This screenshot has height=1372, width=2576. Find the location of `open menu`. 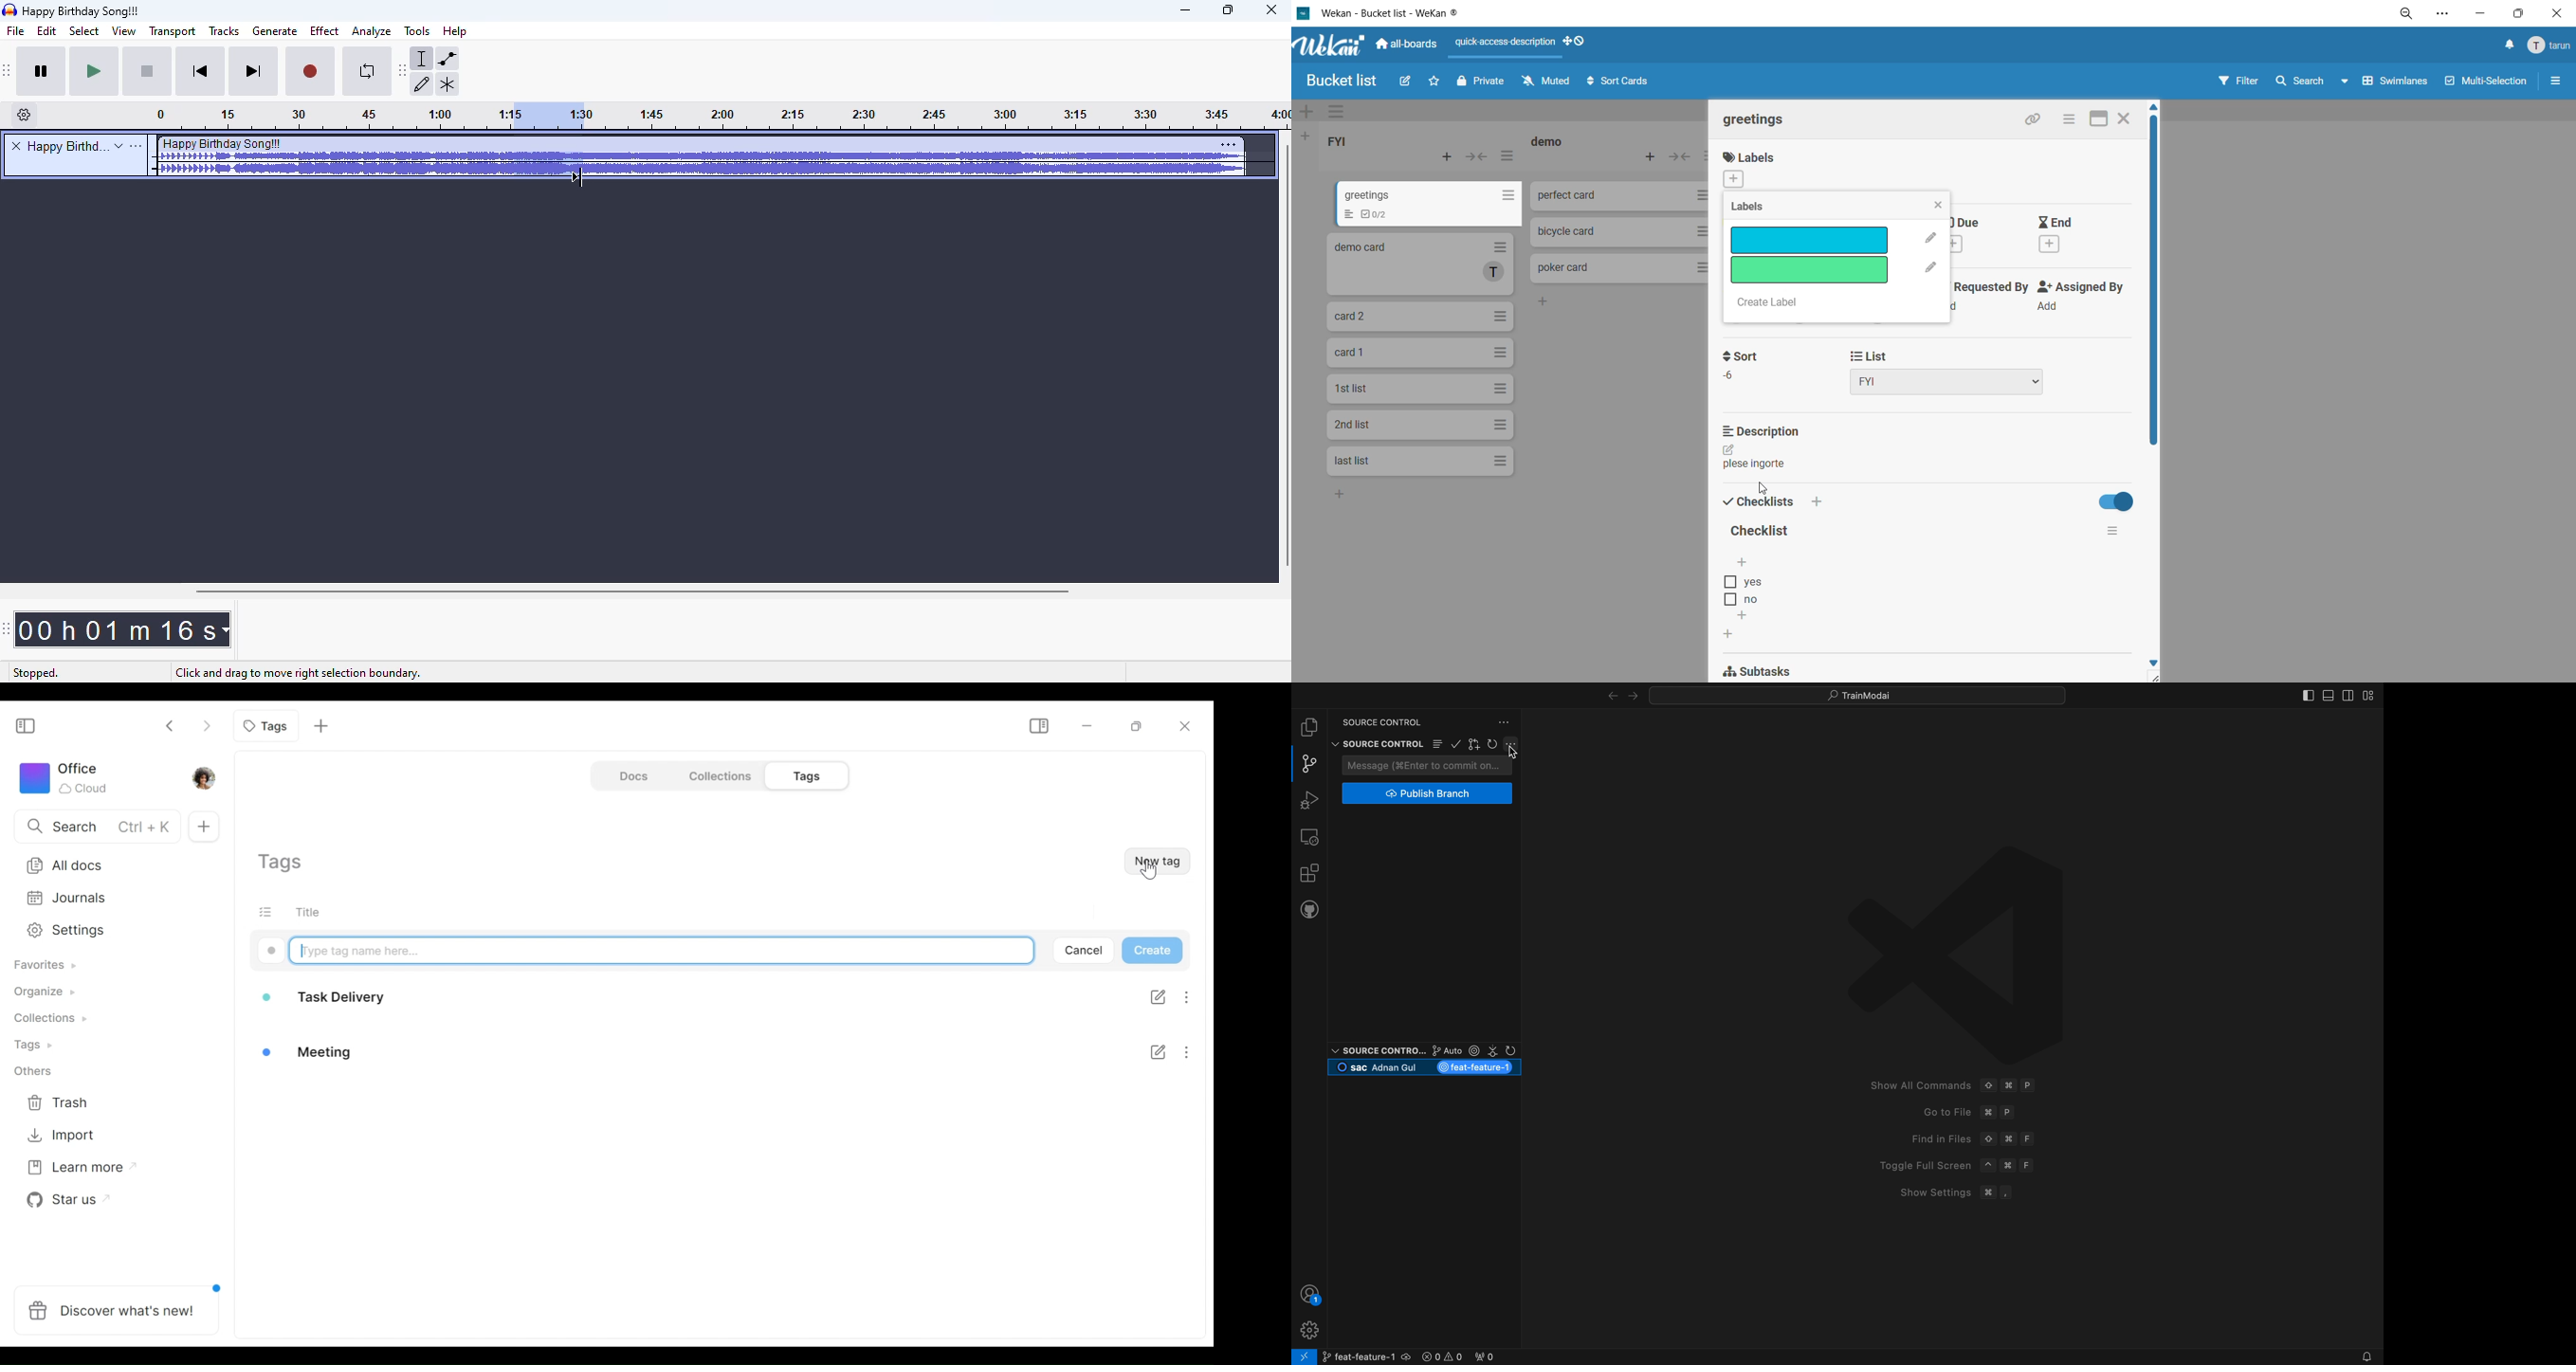

open menu is located at coordinates (137, 146).